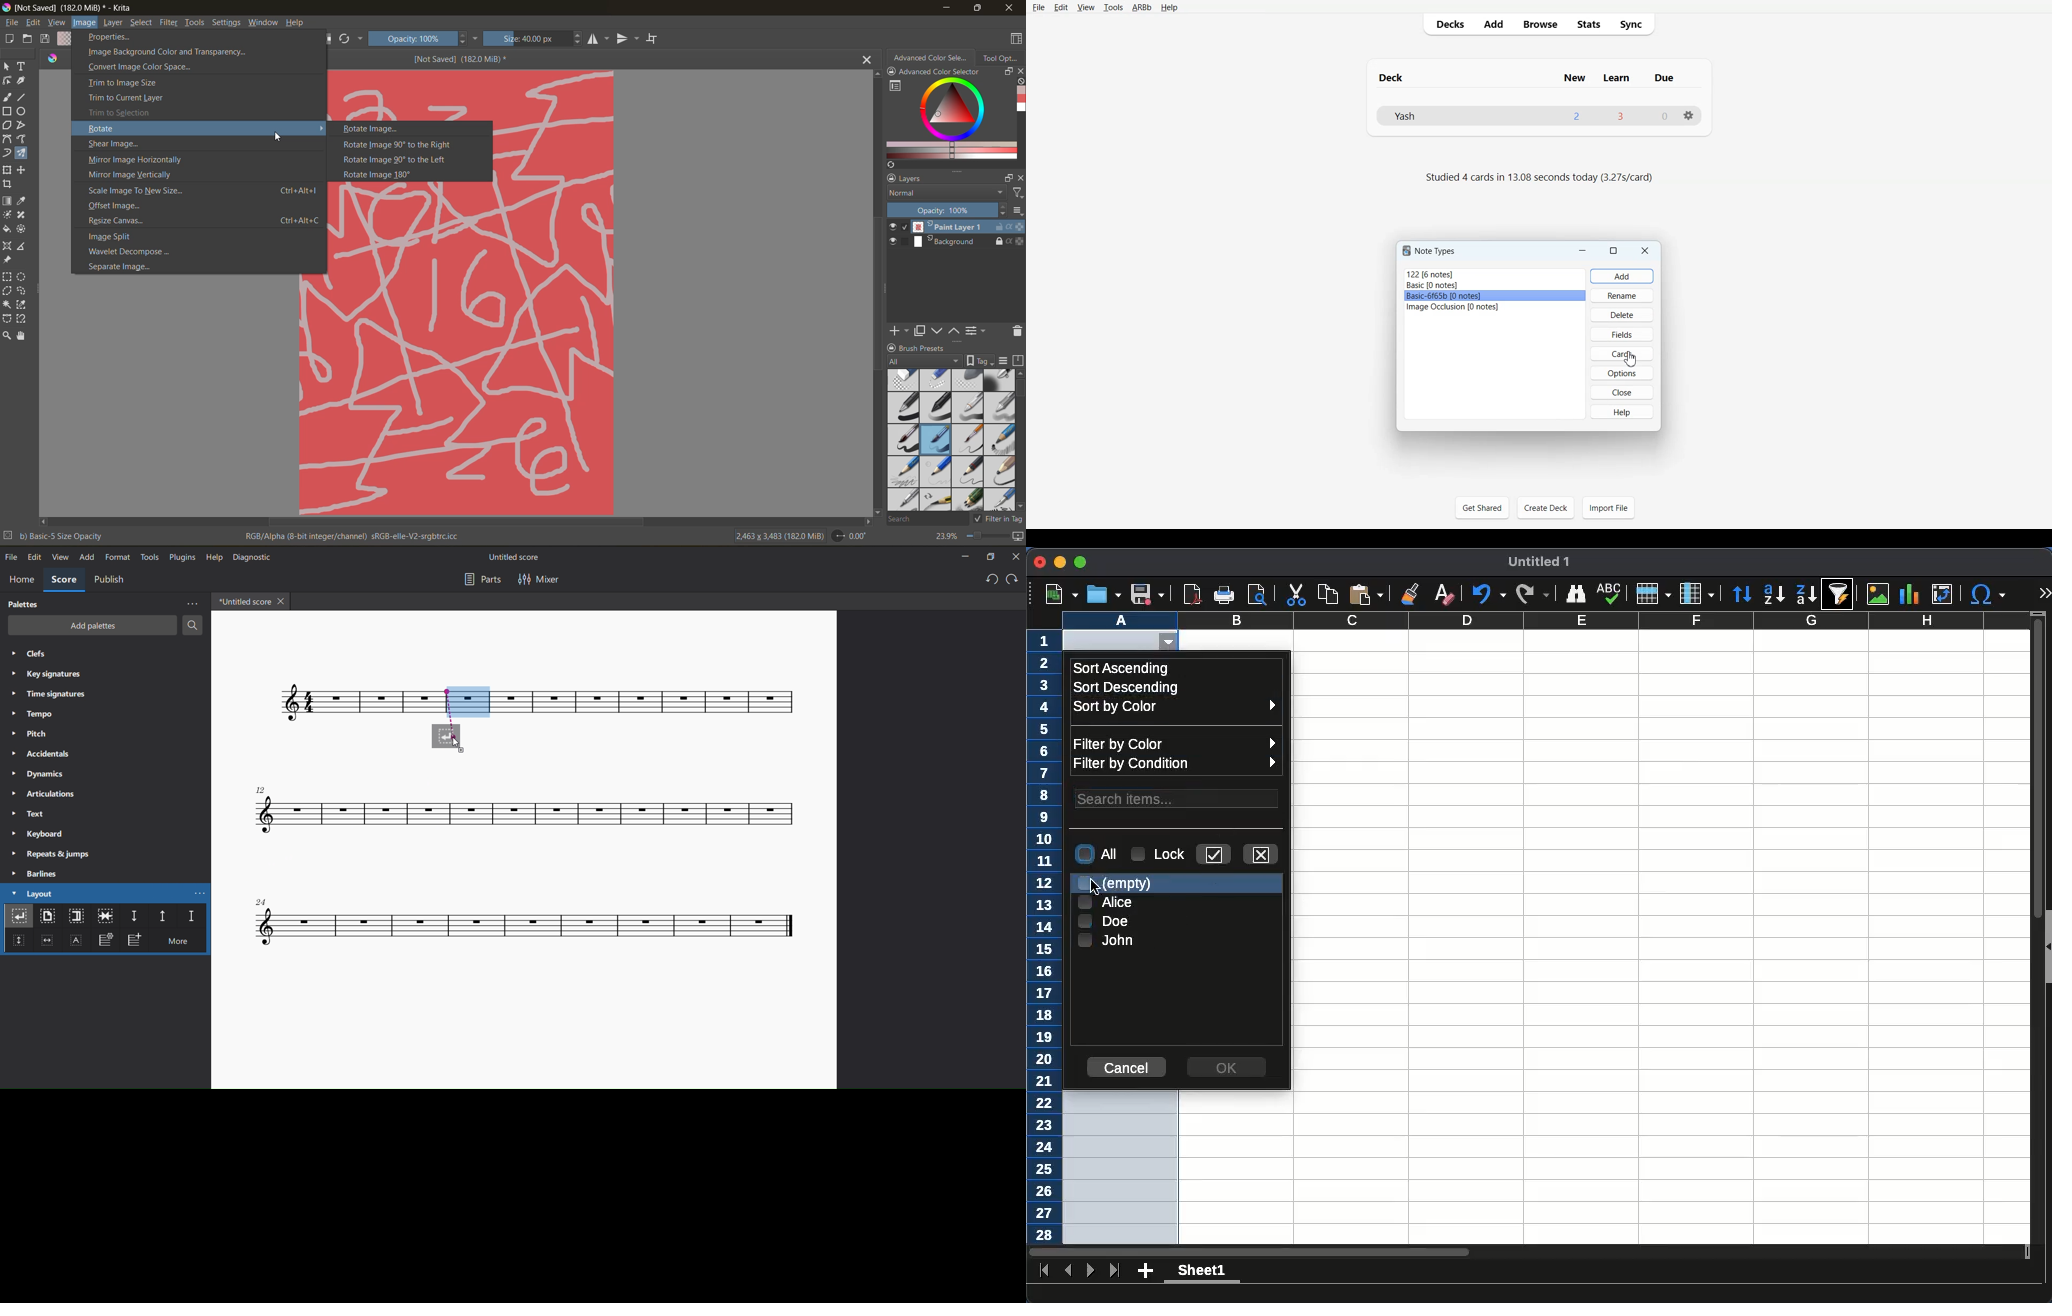 The height and width of the screenshot is (1316, 2072). I want to click on score, so click(323, 703).